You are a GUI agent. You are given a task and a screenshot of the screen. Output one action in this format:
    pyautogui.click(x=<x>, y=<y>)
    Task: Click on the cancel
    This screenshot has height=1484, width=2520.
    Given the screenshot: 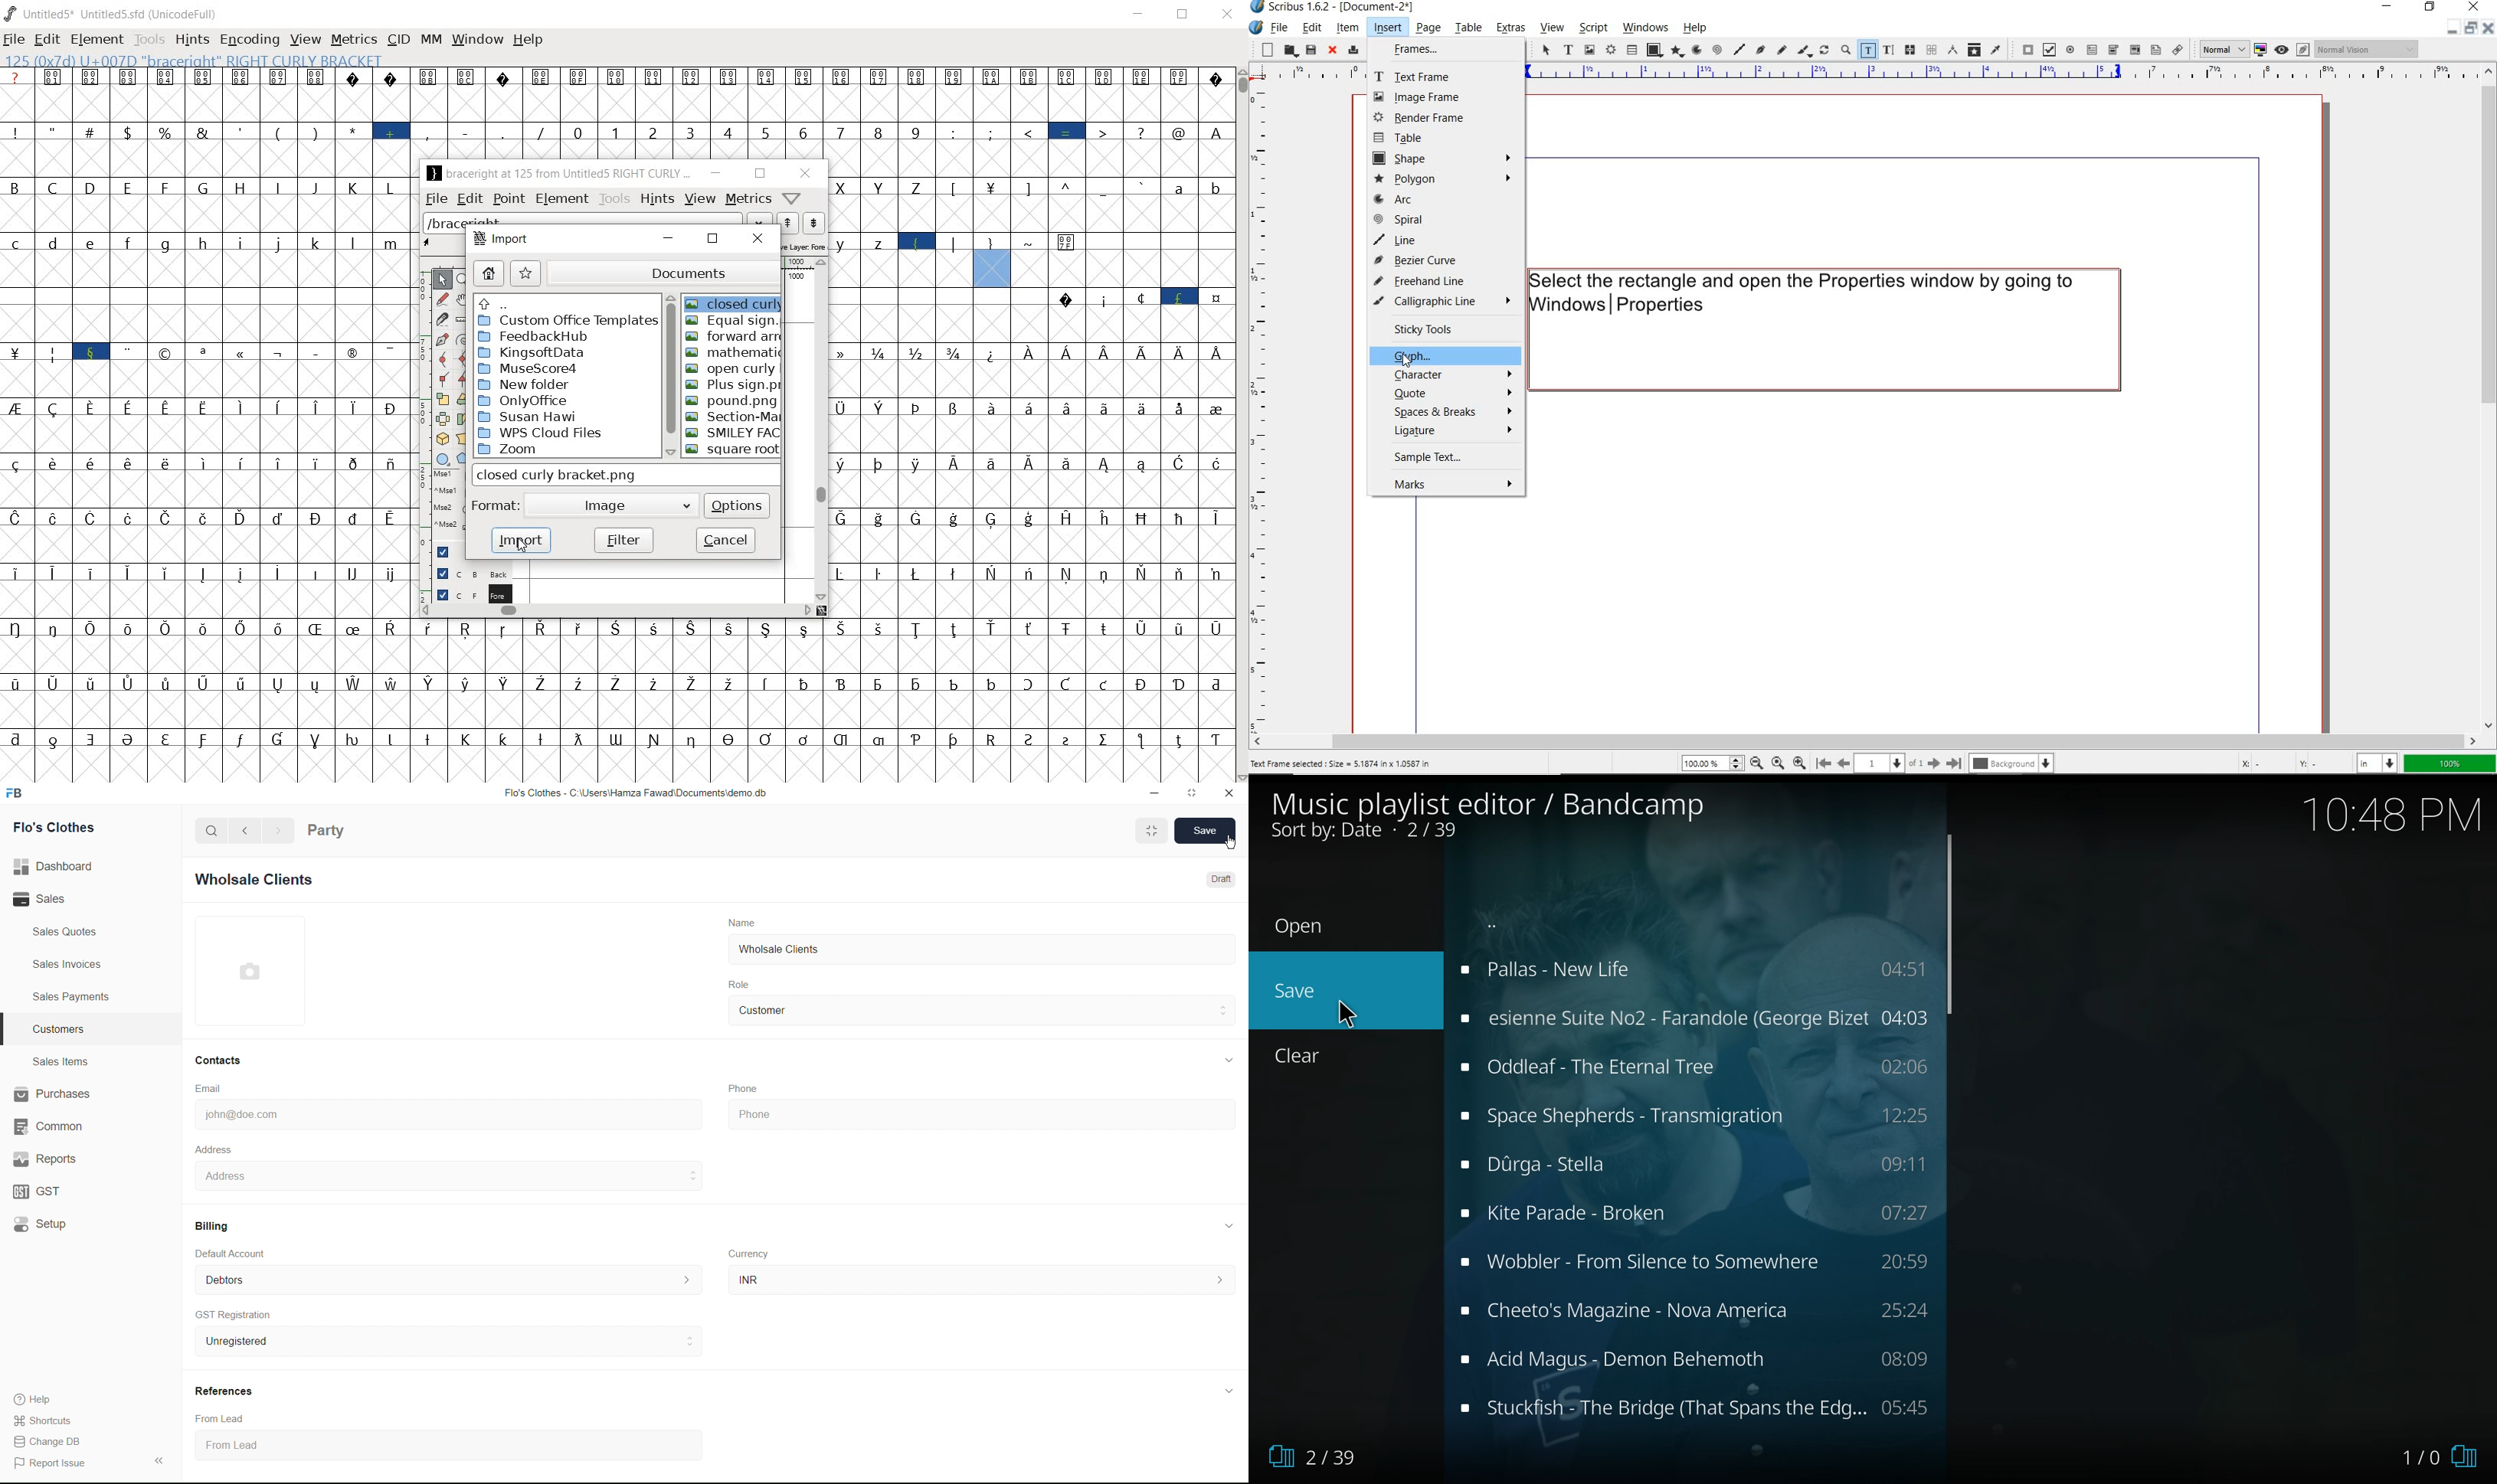 What is the action you would take?
    pyautogui.click(x=727, y=541)
    